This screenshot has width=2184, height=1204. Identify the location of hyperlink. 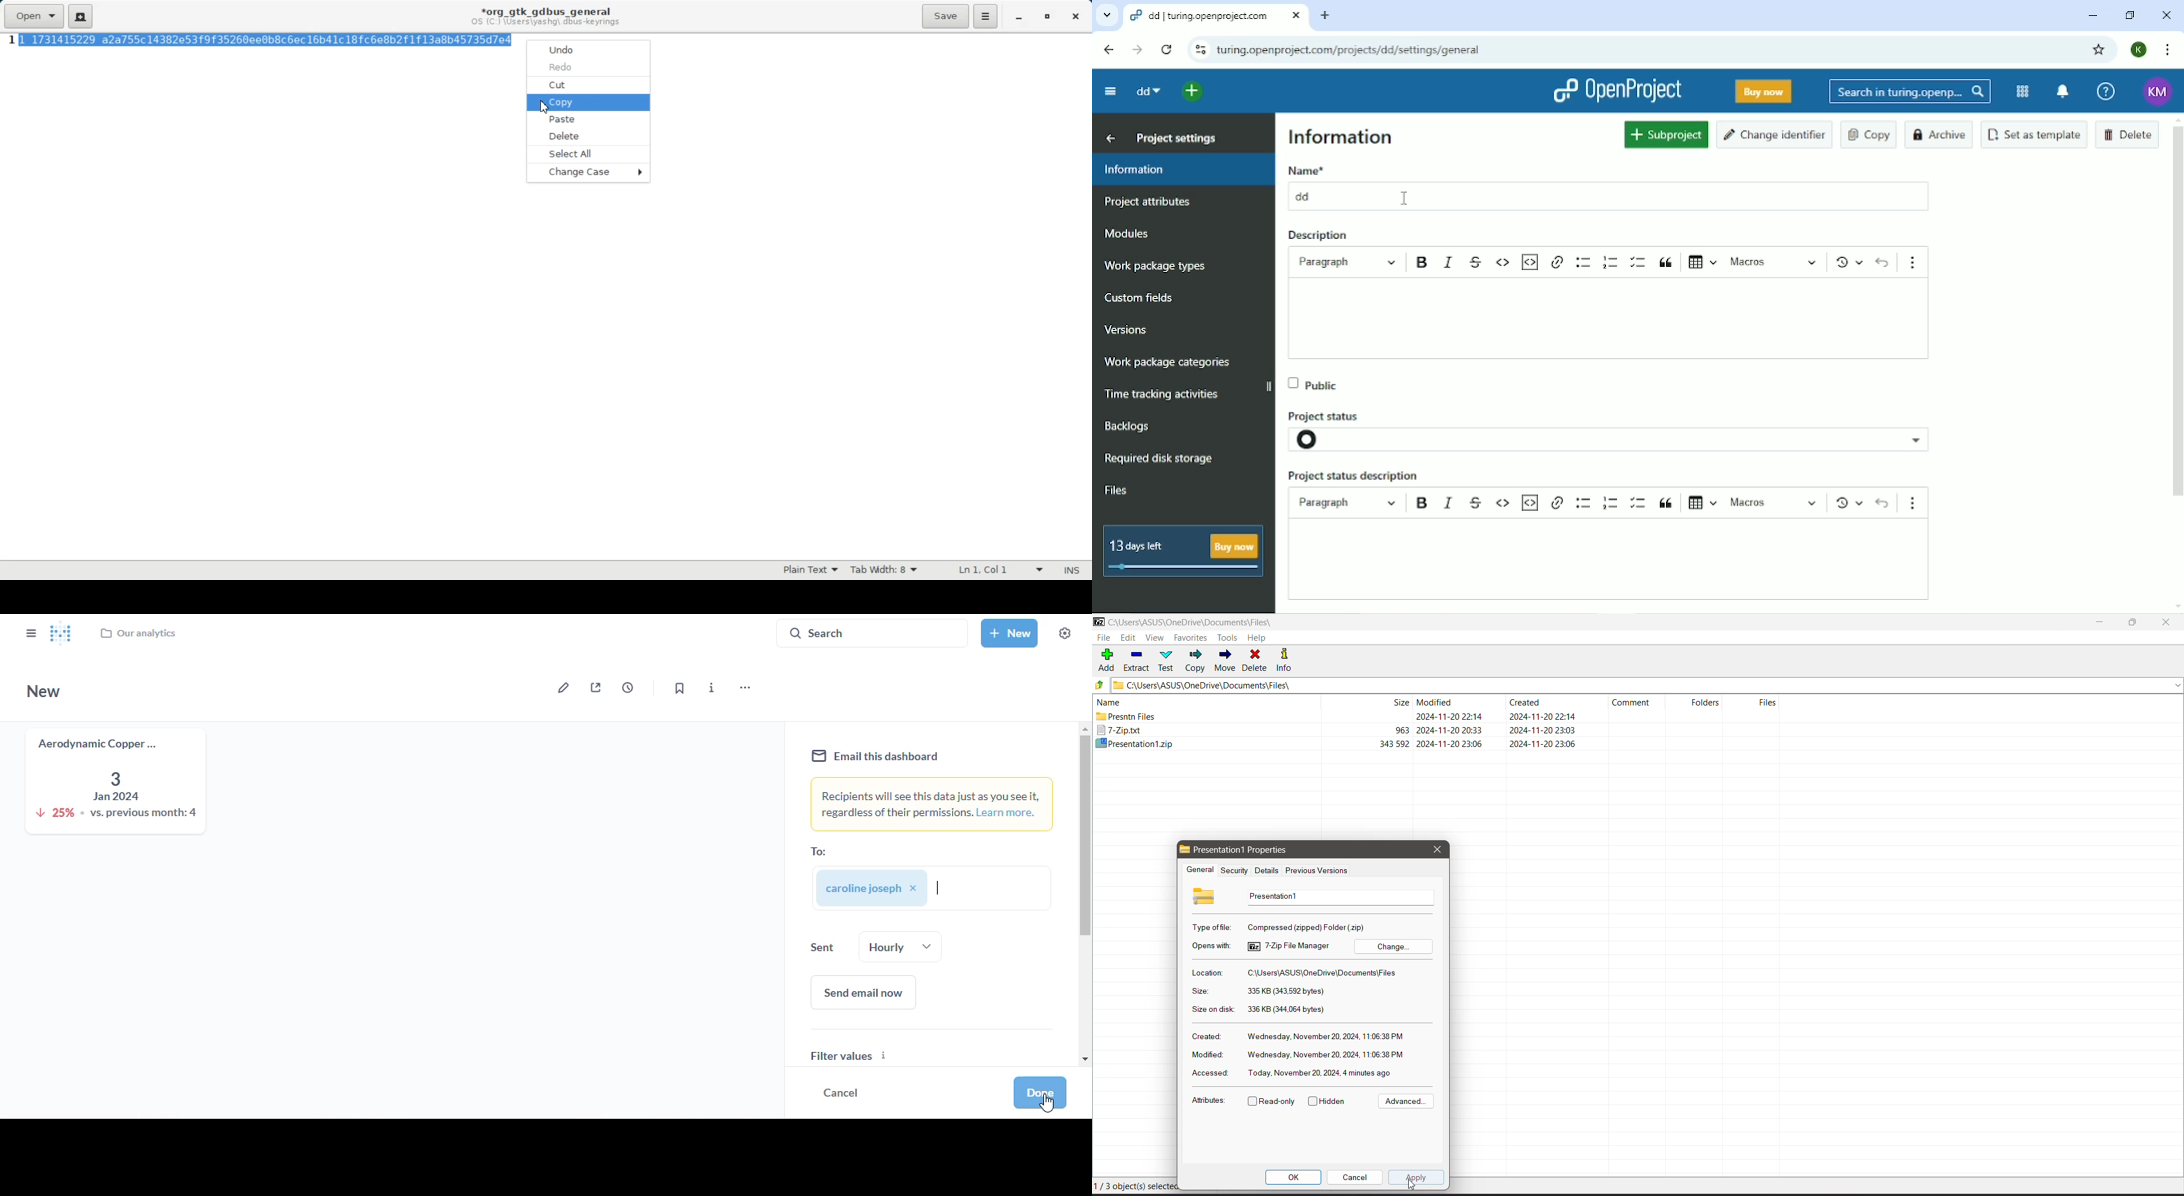
(1558, 264).